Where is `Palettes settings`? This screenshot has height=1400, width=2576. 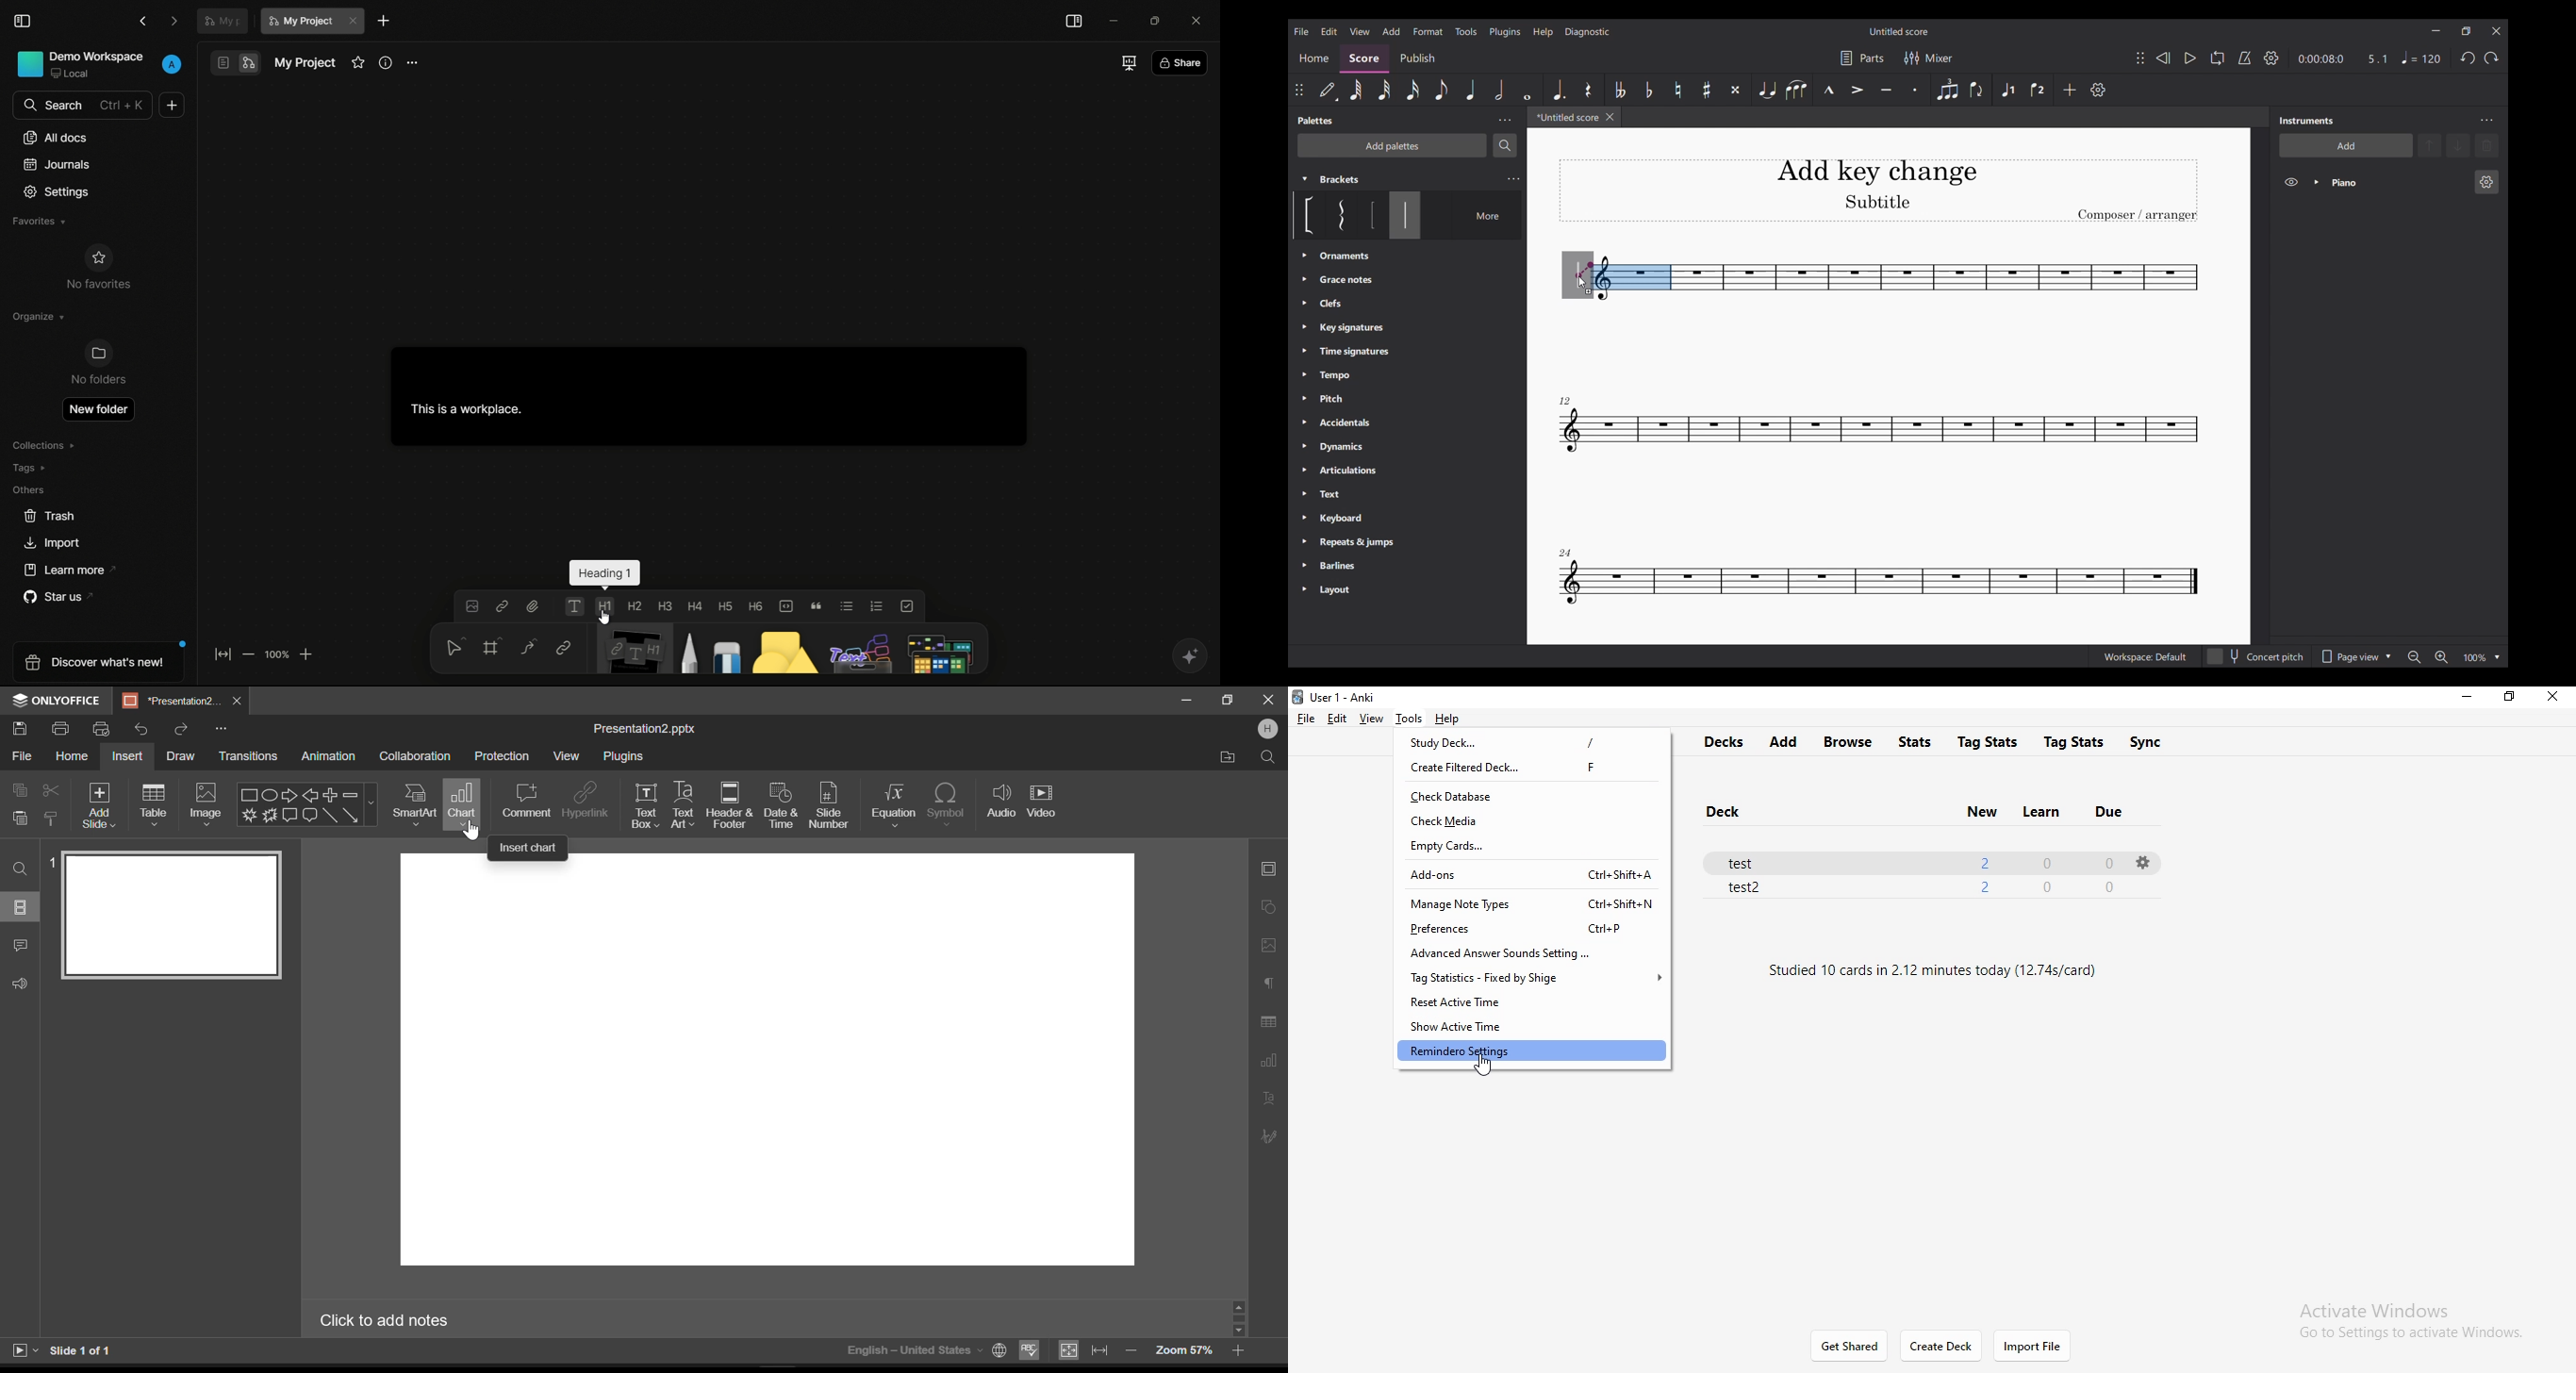
Palettes settings is located at coordinates (1505, 120).